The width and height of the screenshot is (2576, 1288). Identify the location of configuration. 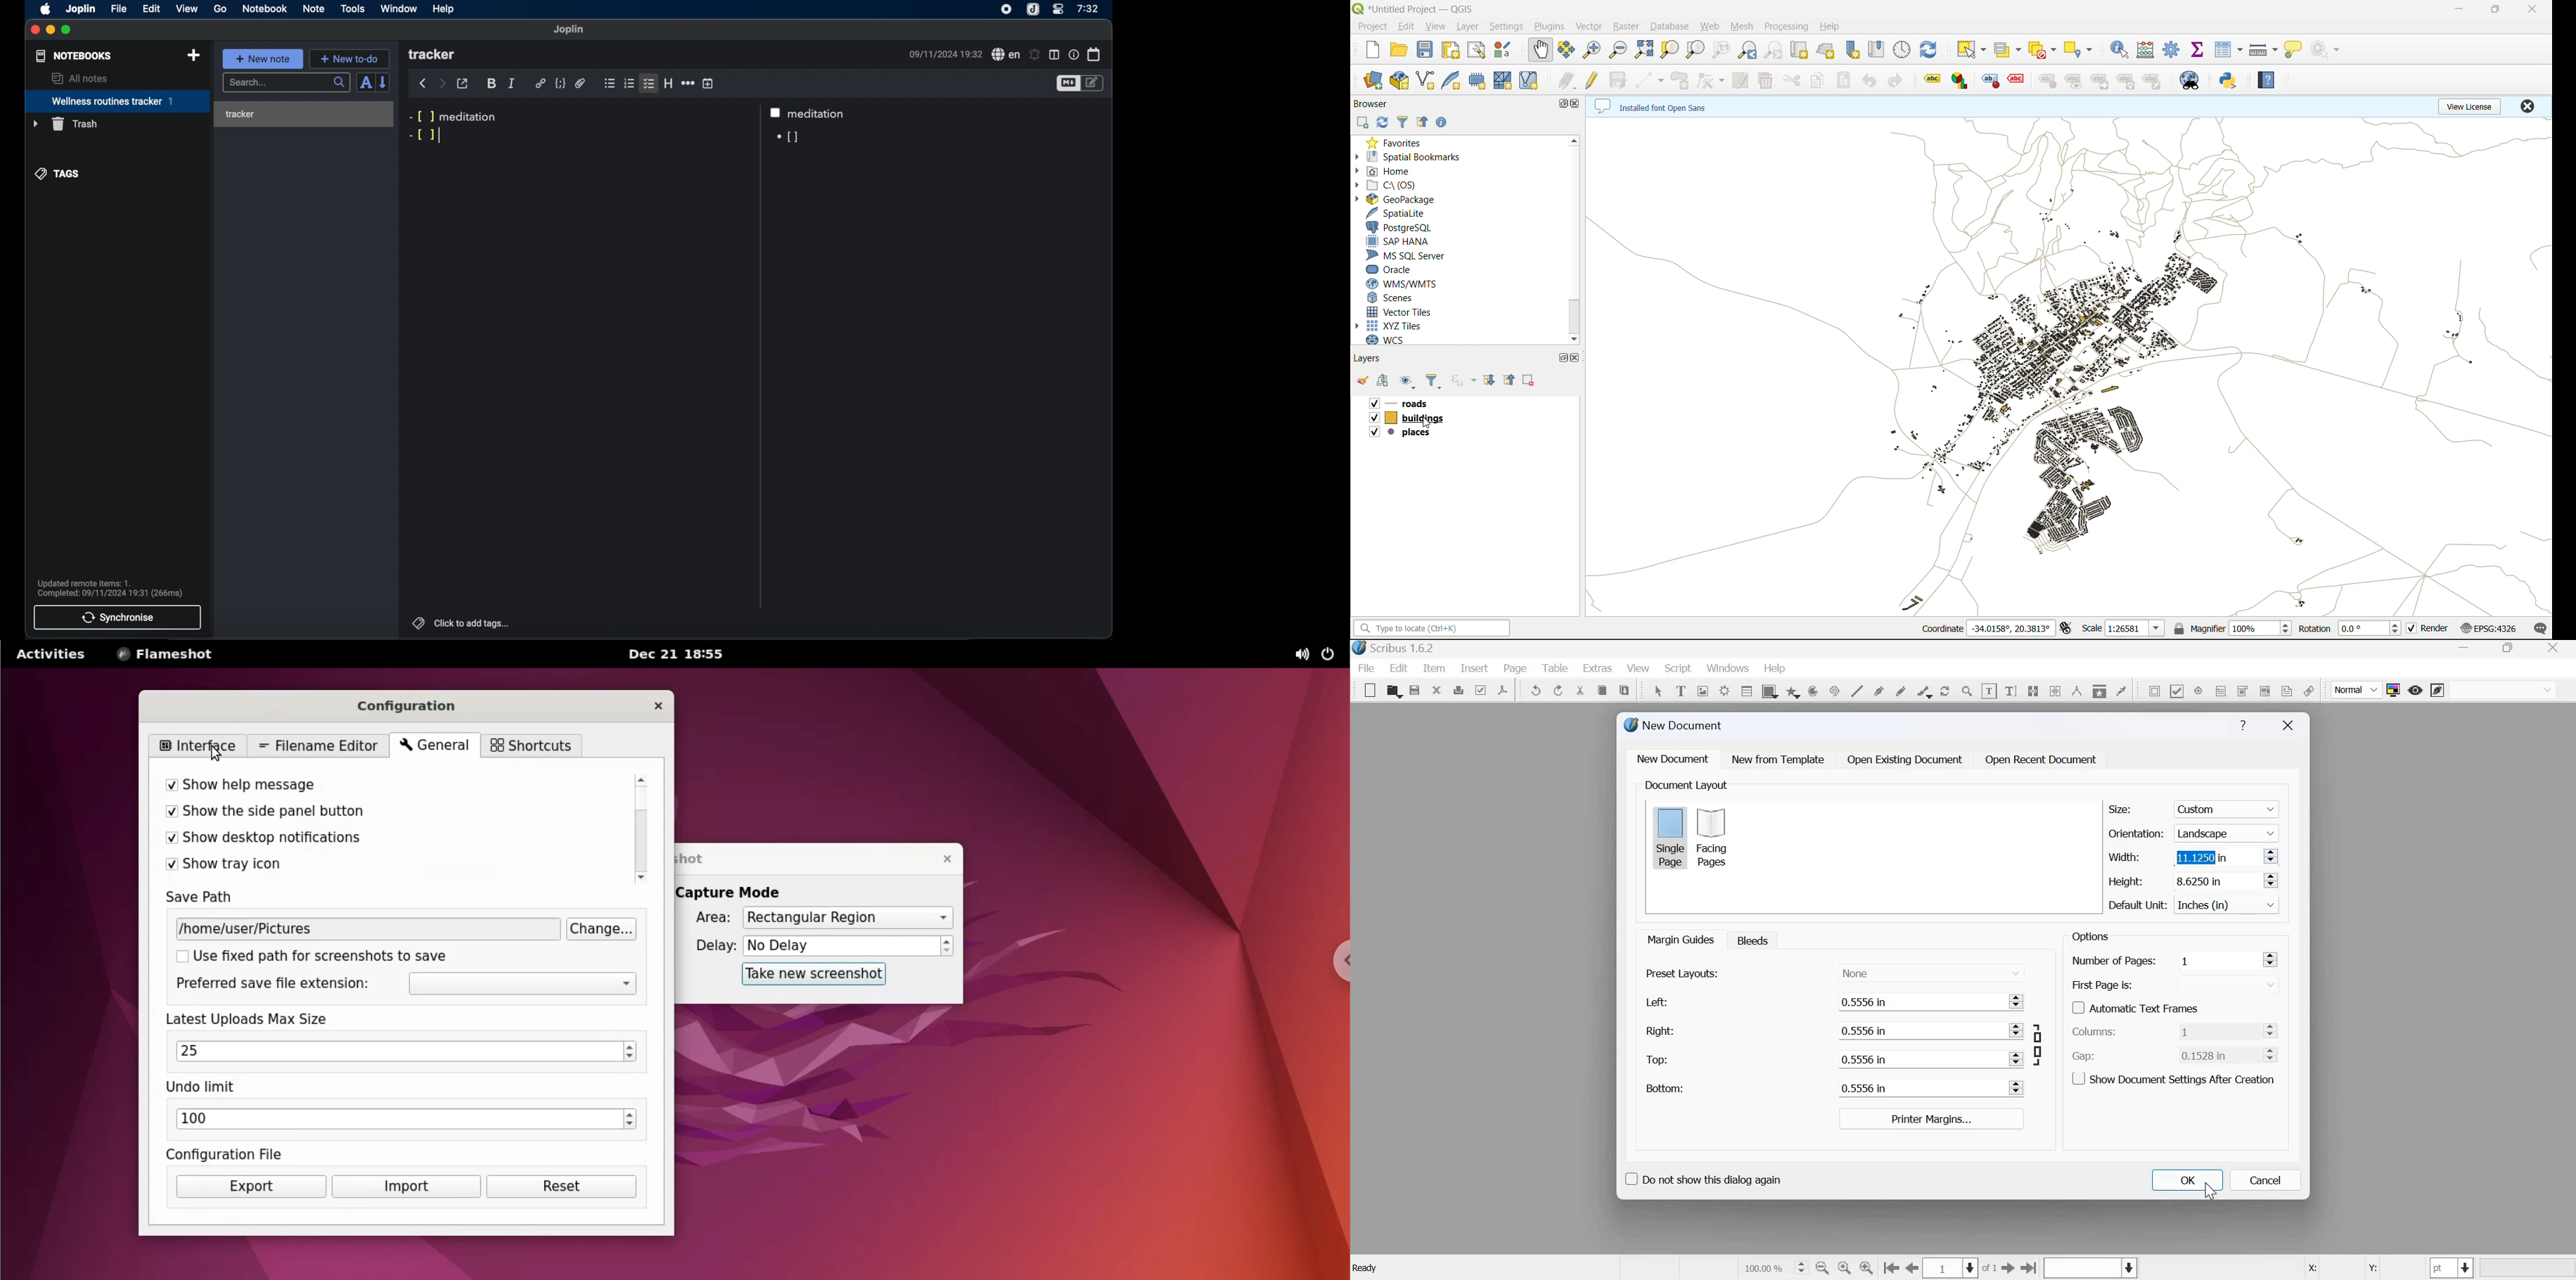
(414, 706).